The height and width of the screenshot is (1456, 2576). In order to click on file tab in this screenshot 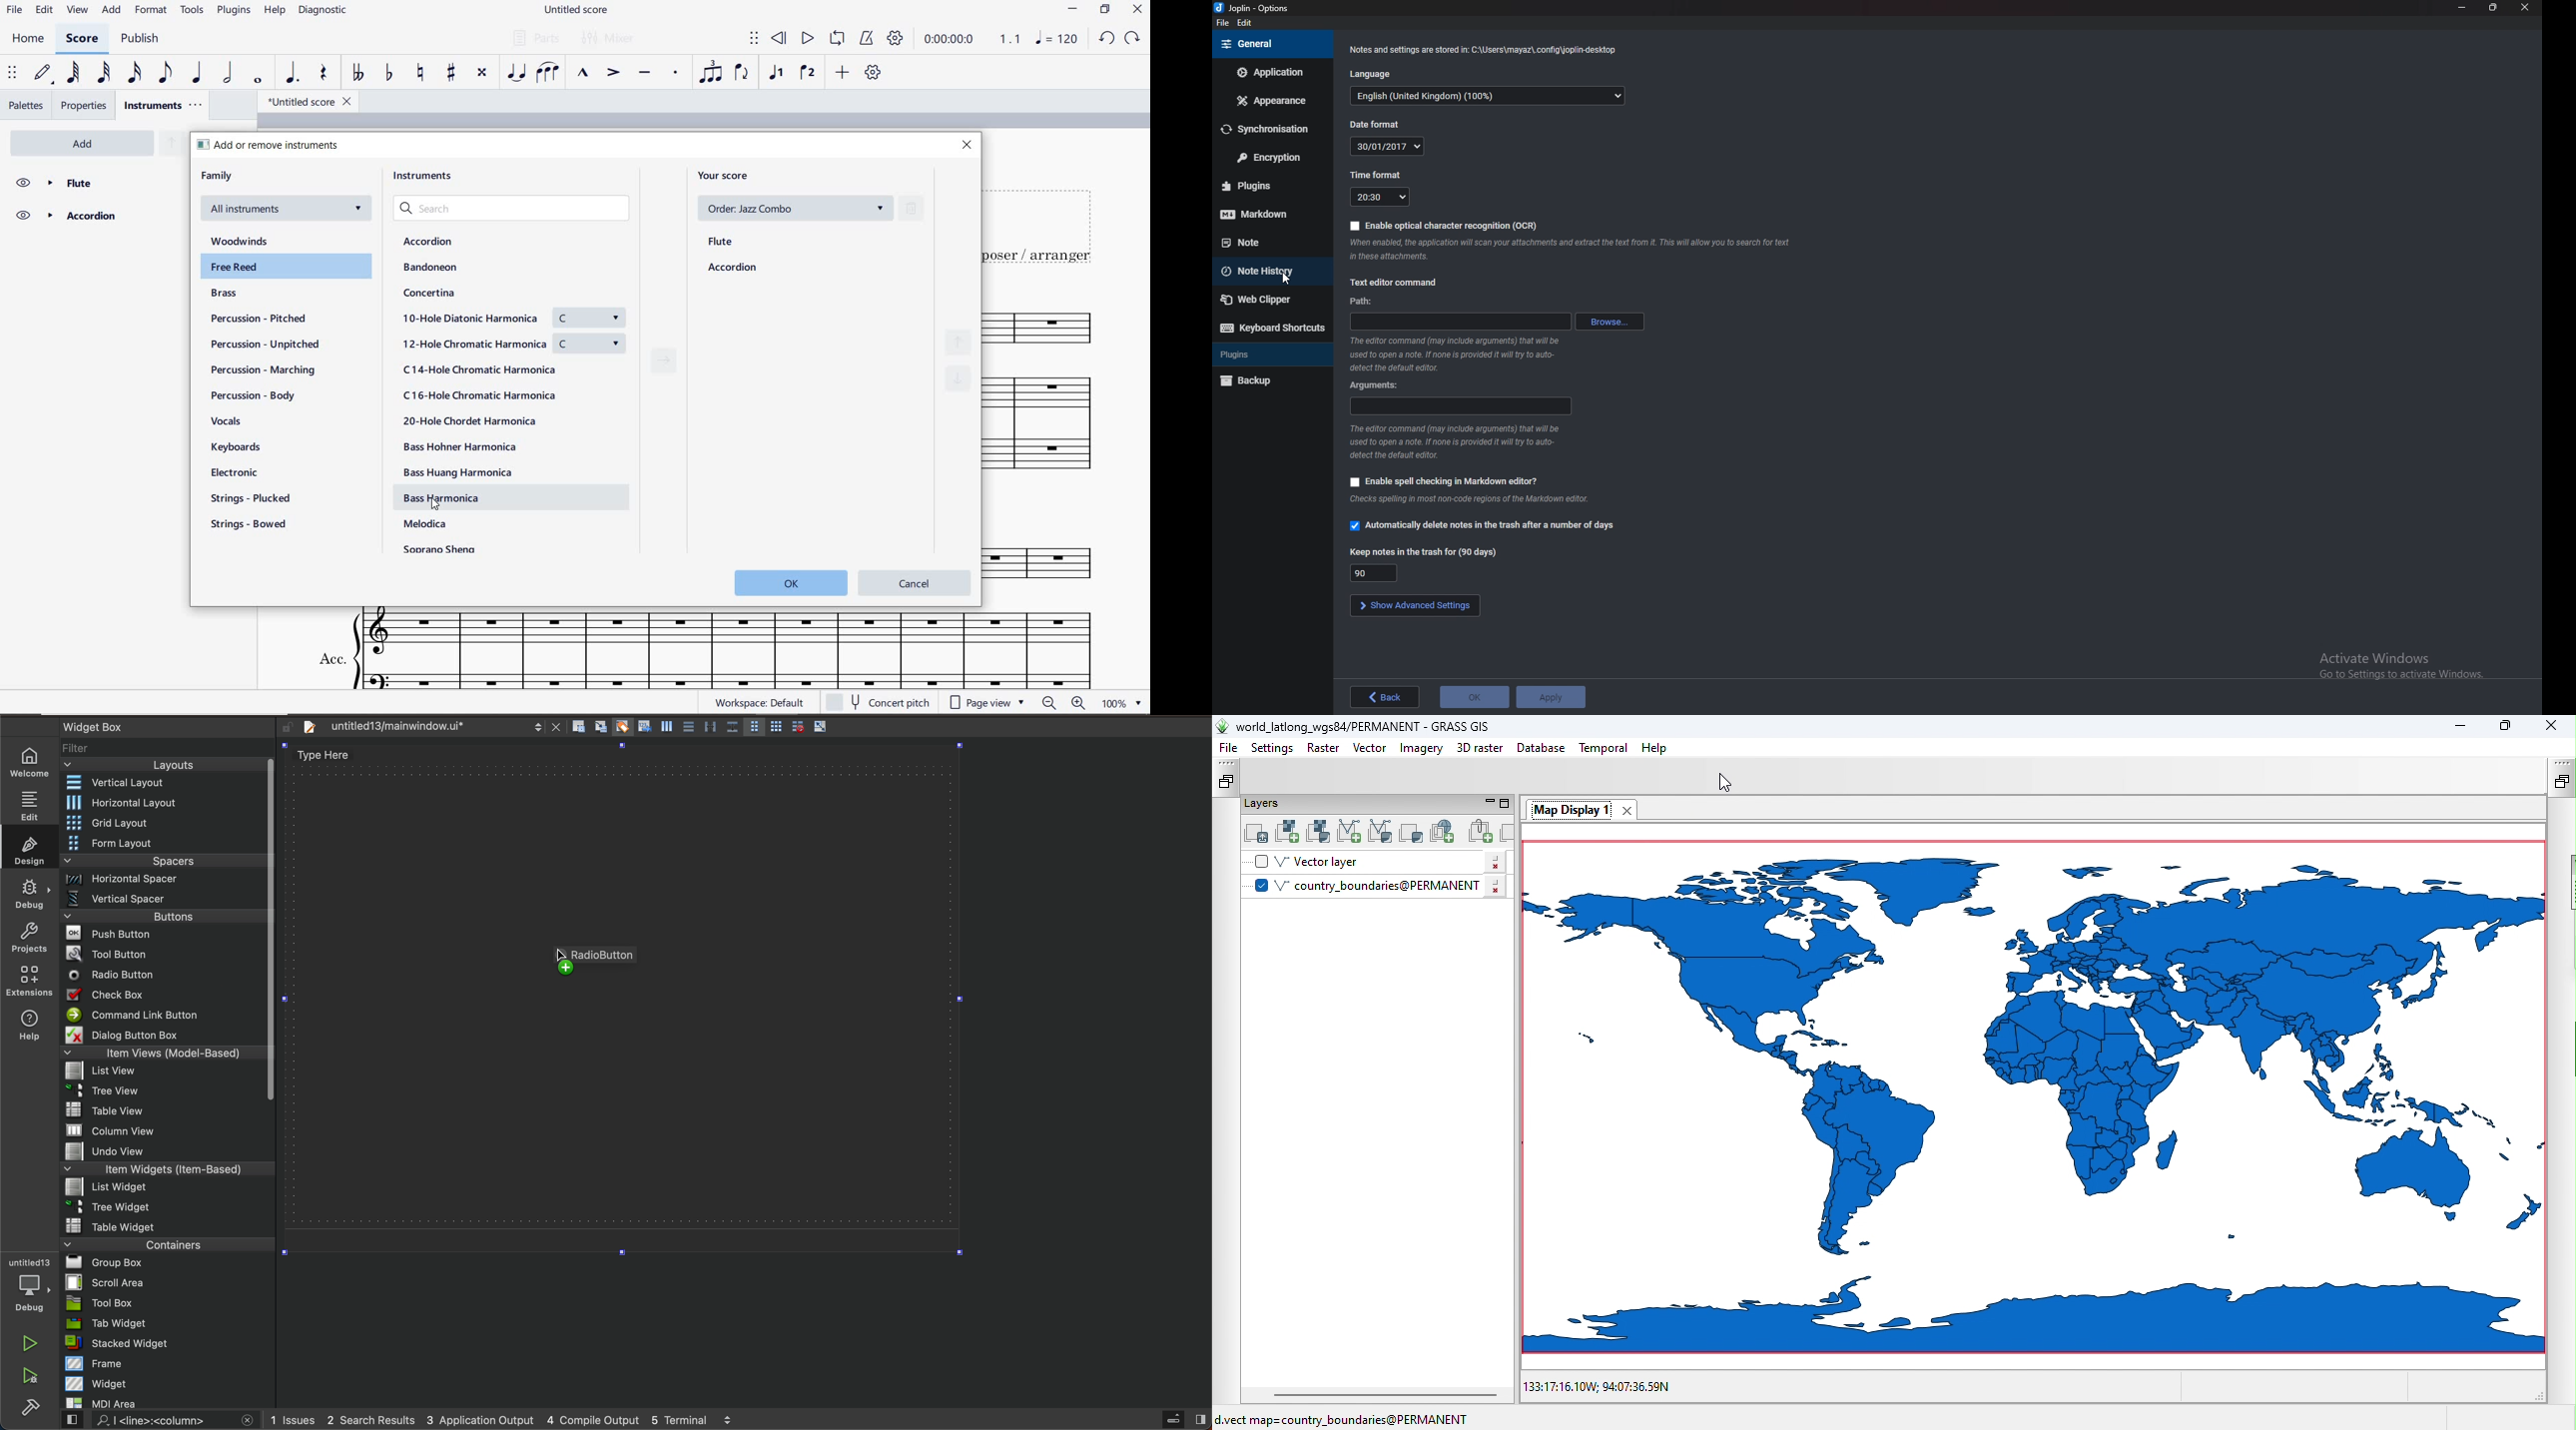, I will do `click(429, 727)`.